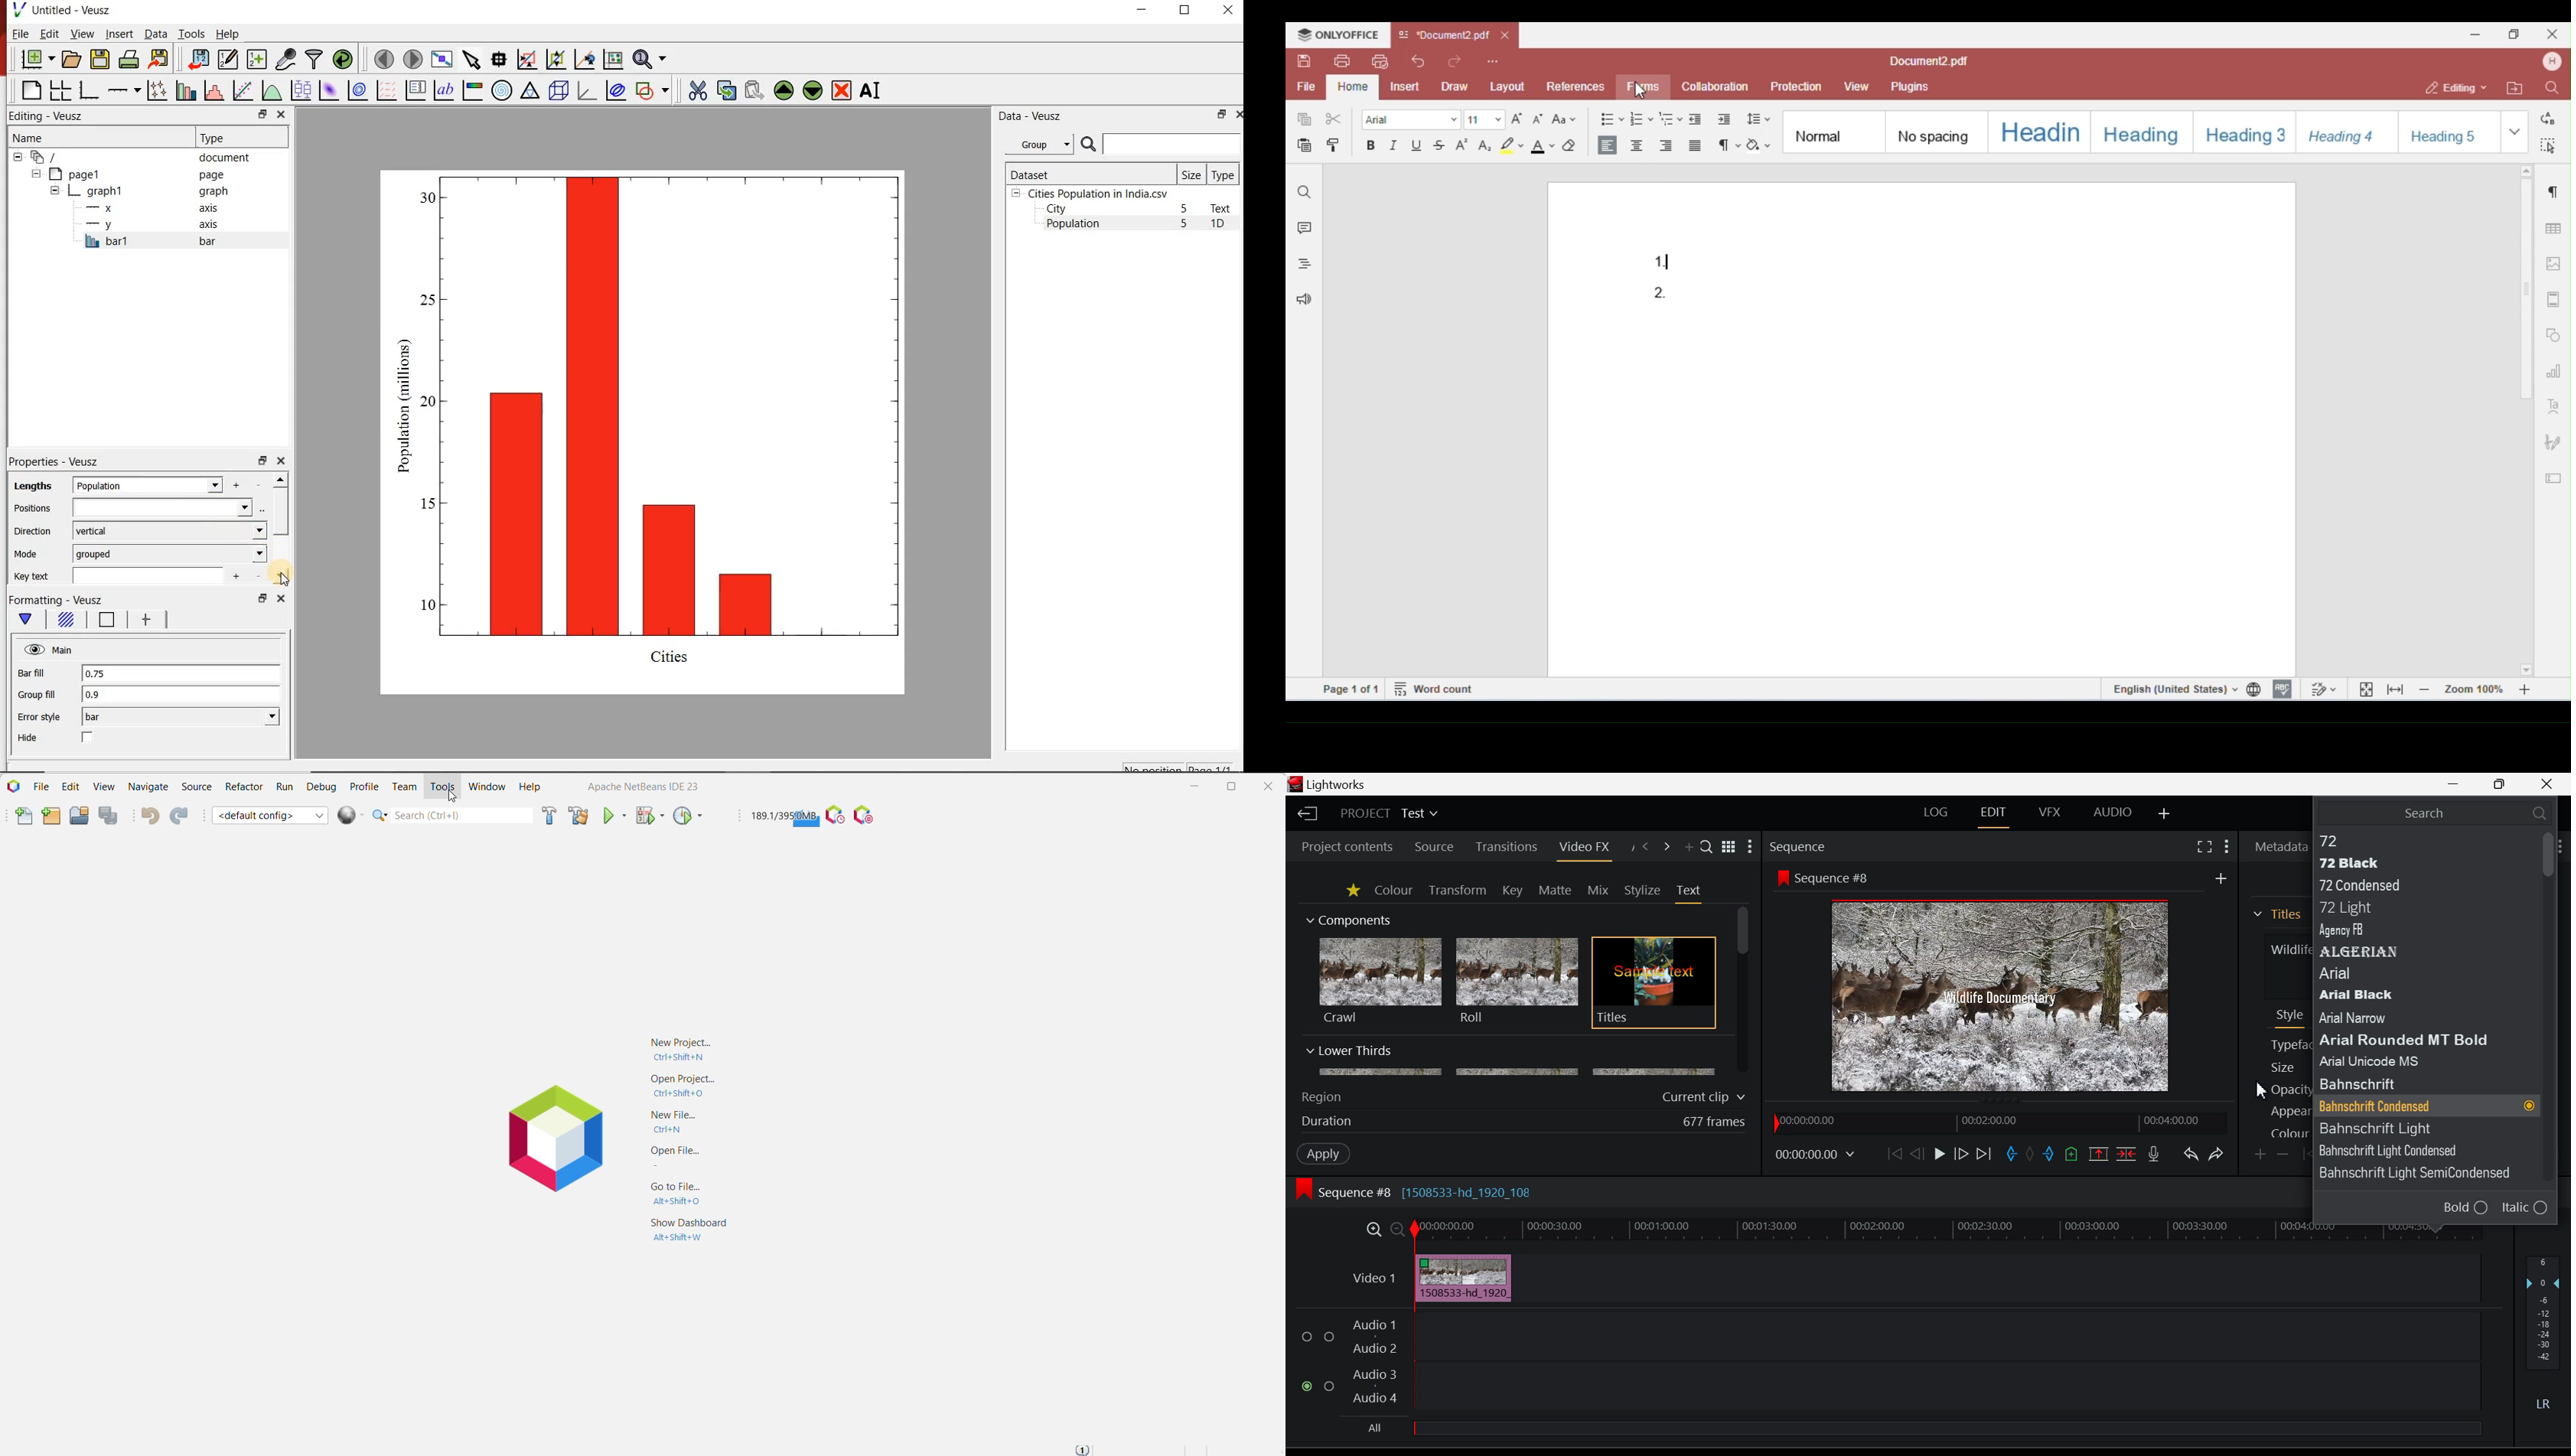 The height and width of the screenshot is (1456, 2576). Describe the element at coordinates (1341, 847) in the screenshot. I see `Project contents` at that location.